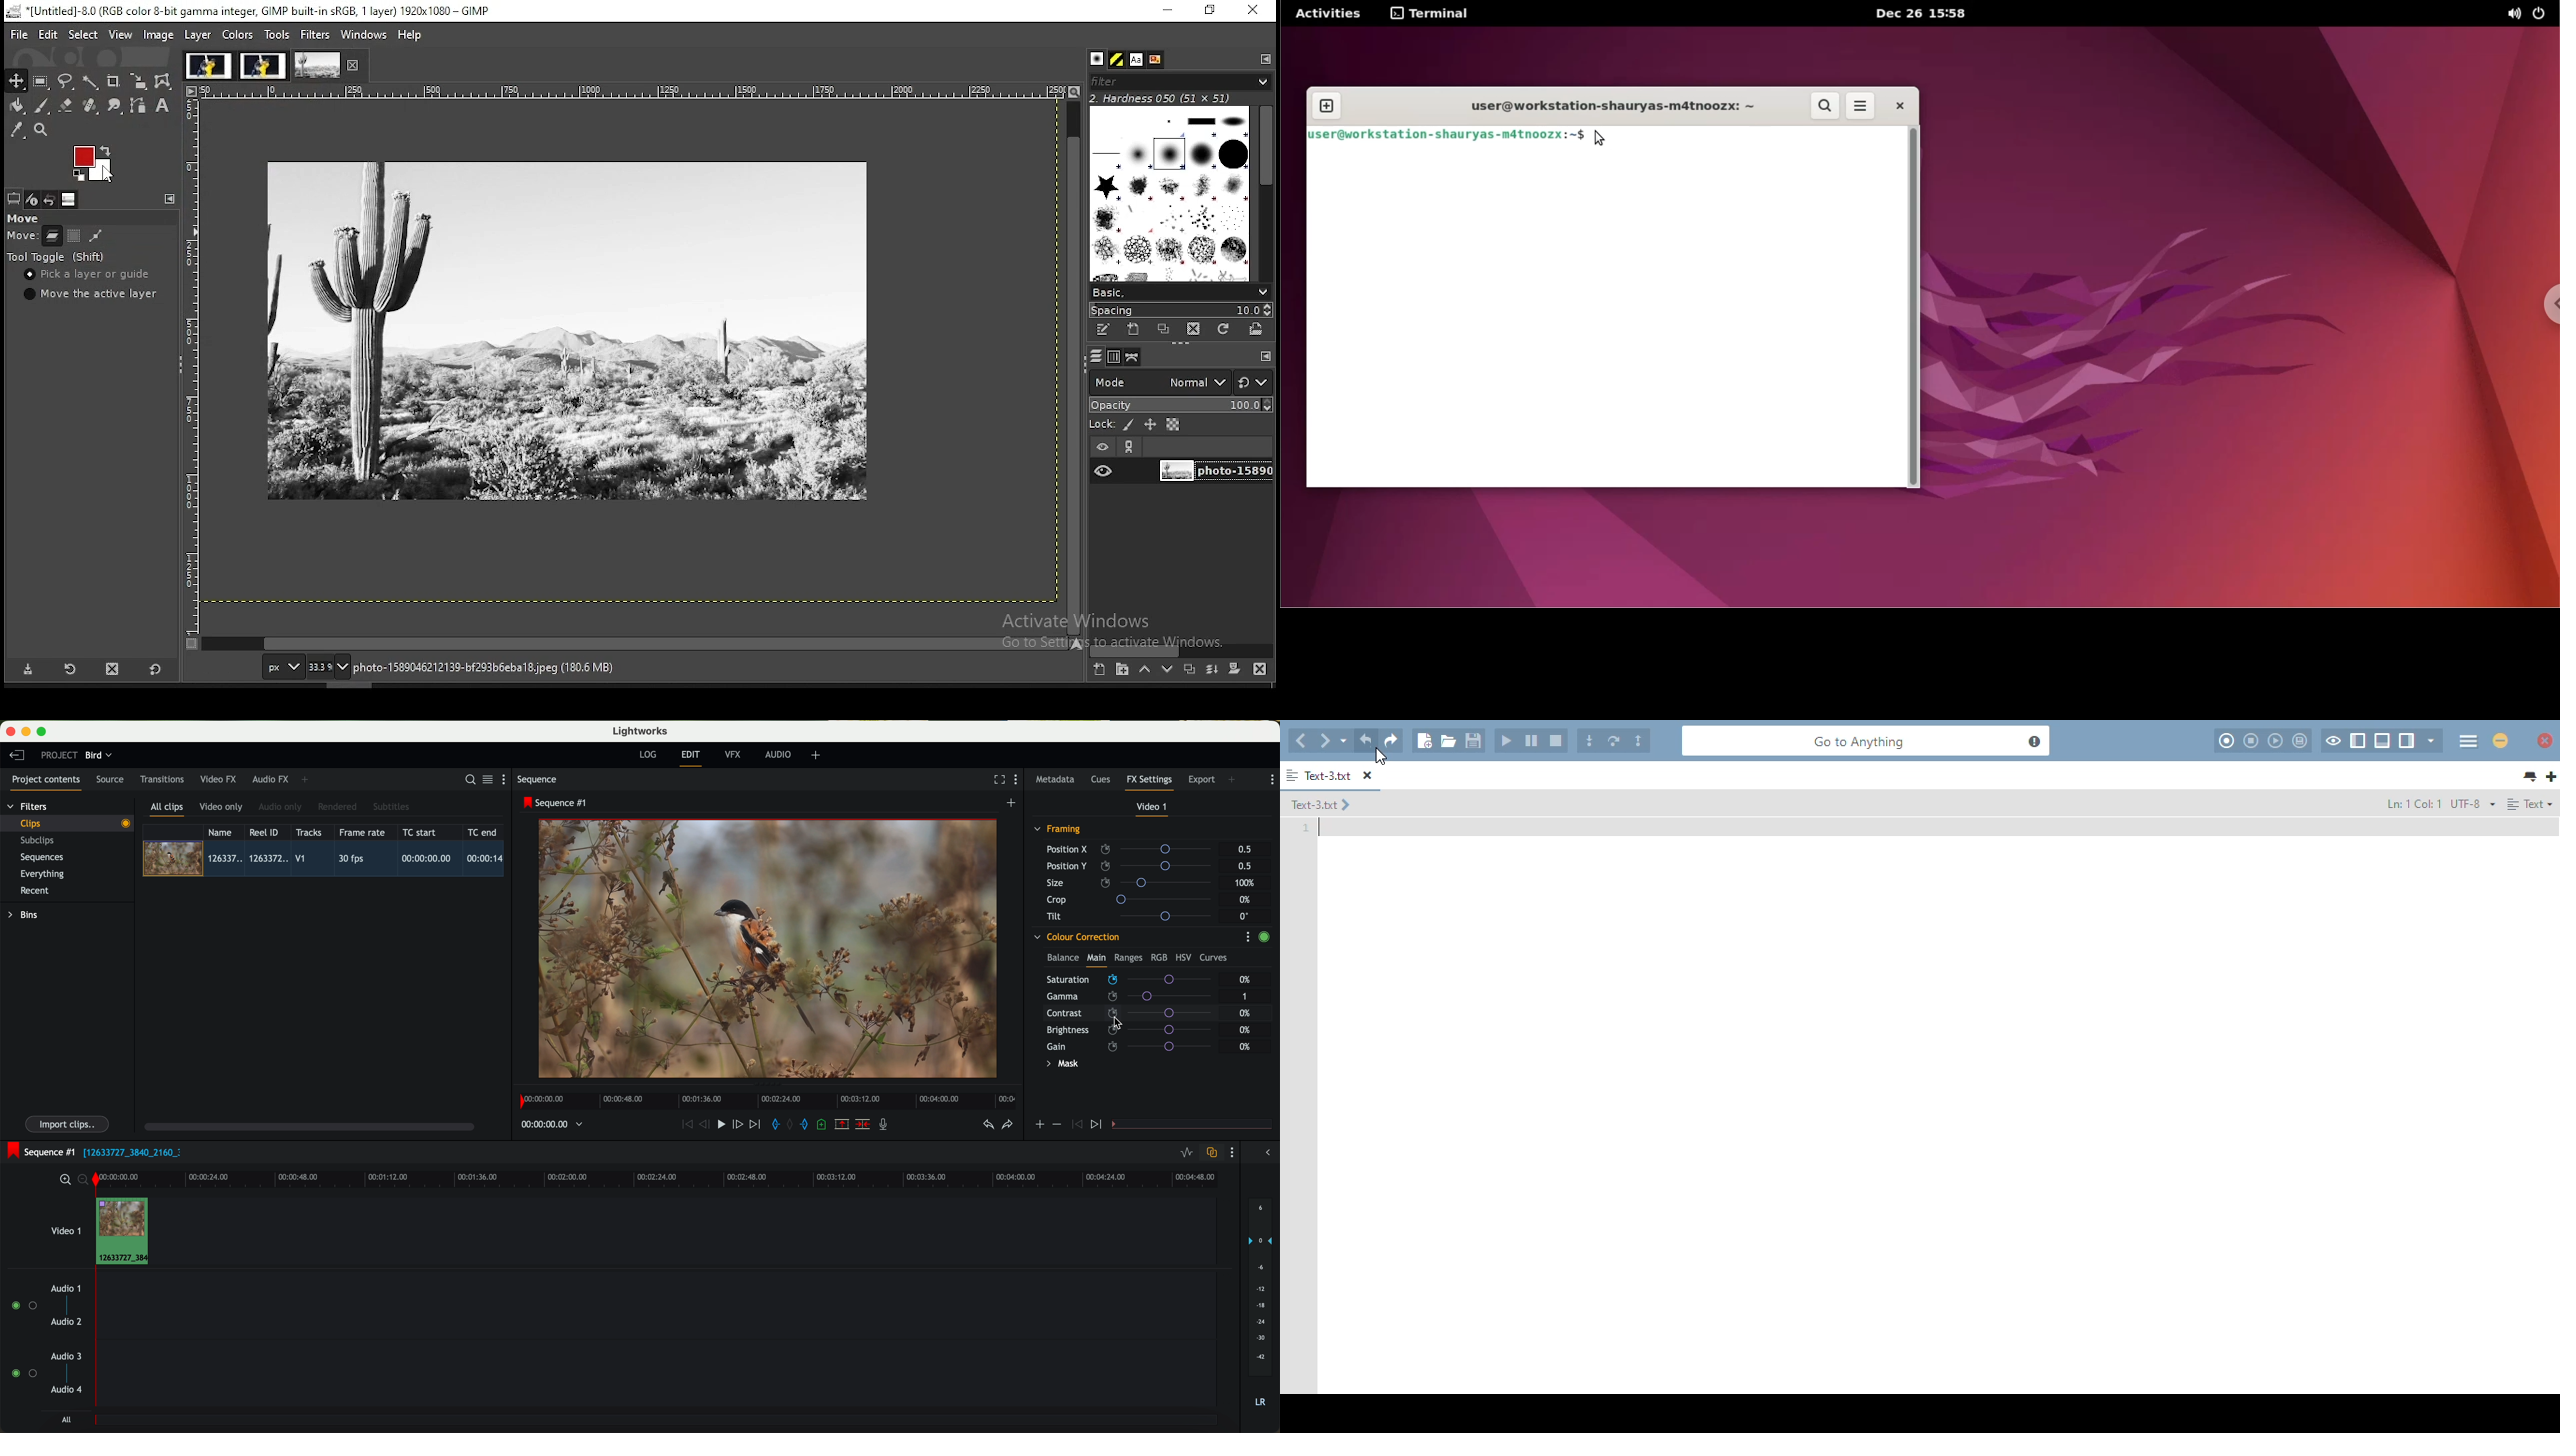 The width and height of the screenshot is (2576, 1456). What do you see at coordinates (773, 1126) in the screenshot?
I see `add 'in' mark` at bounding box center [773, 1126].